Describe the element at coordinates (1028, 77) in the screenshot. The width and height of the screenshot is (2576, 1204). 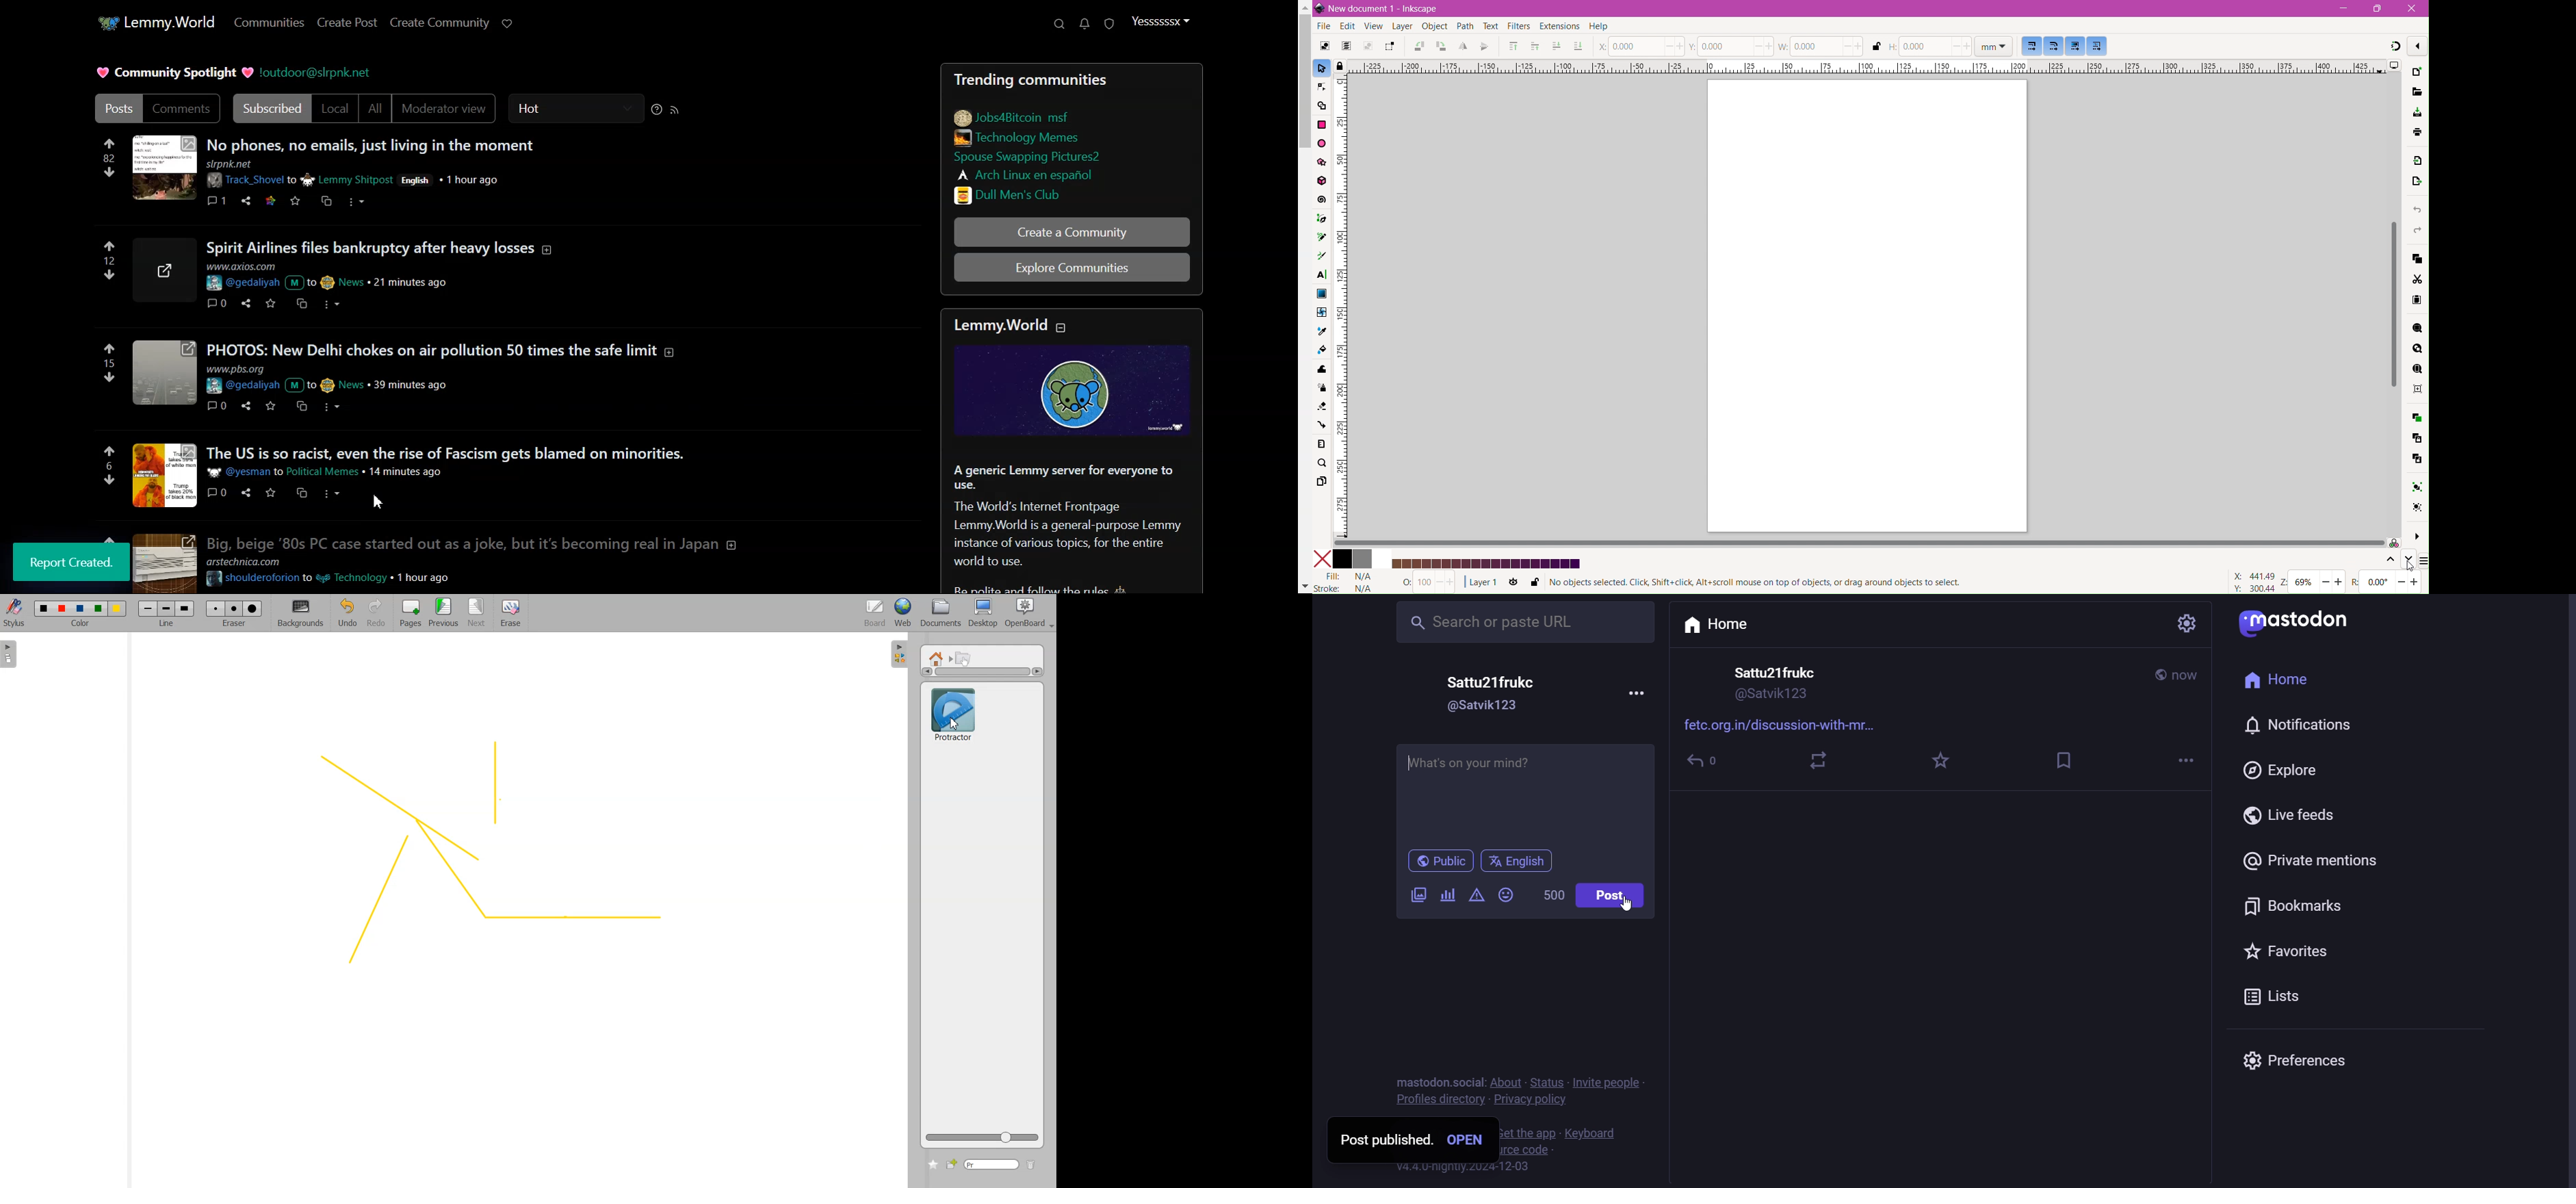
I see `Posts` at that location.